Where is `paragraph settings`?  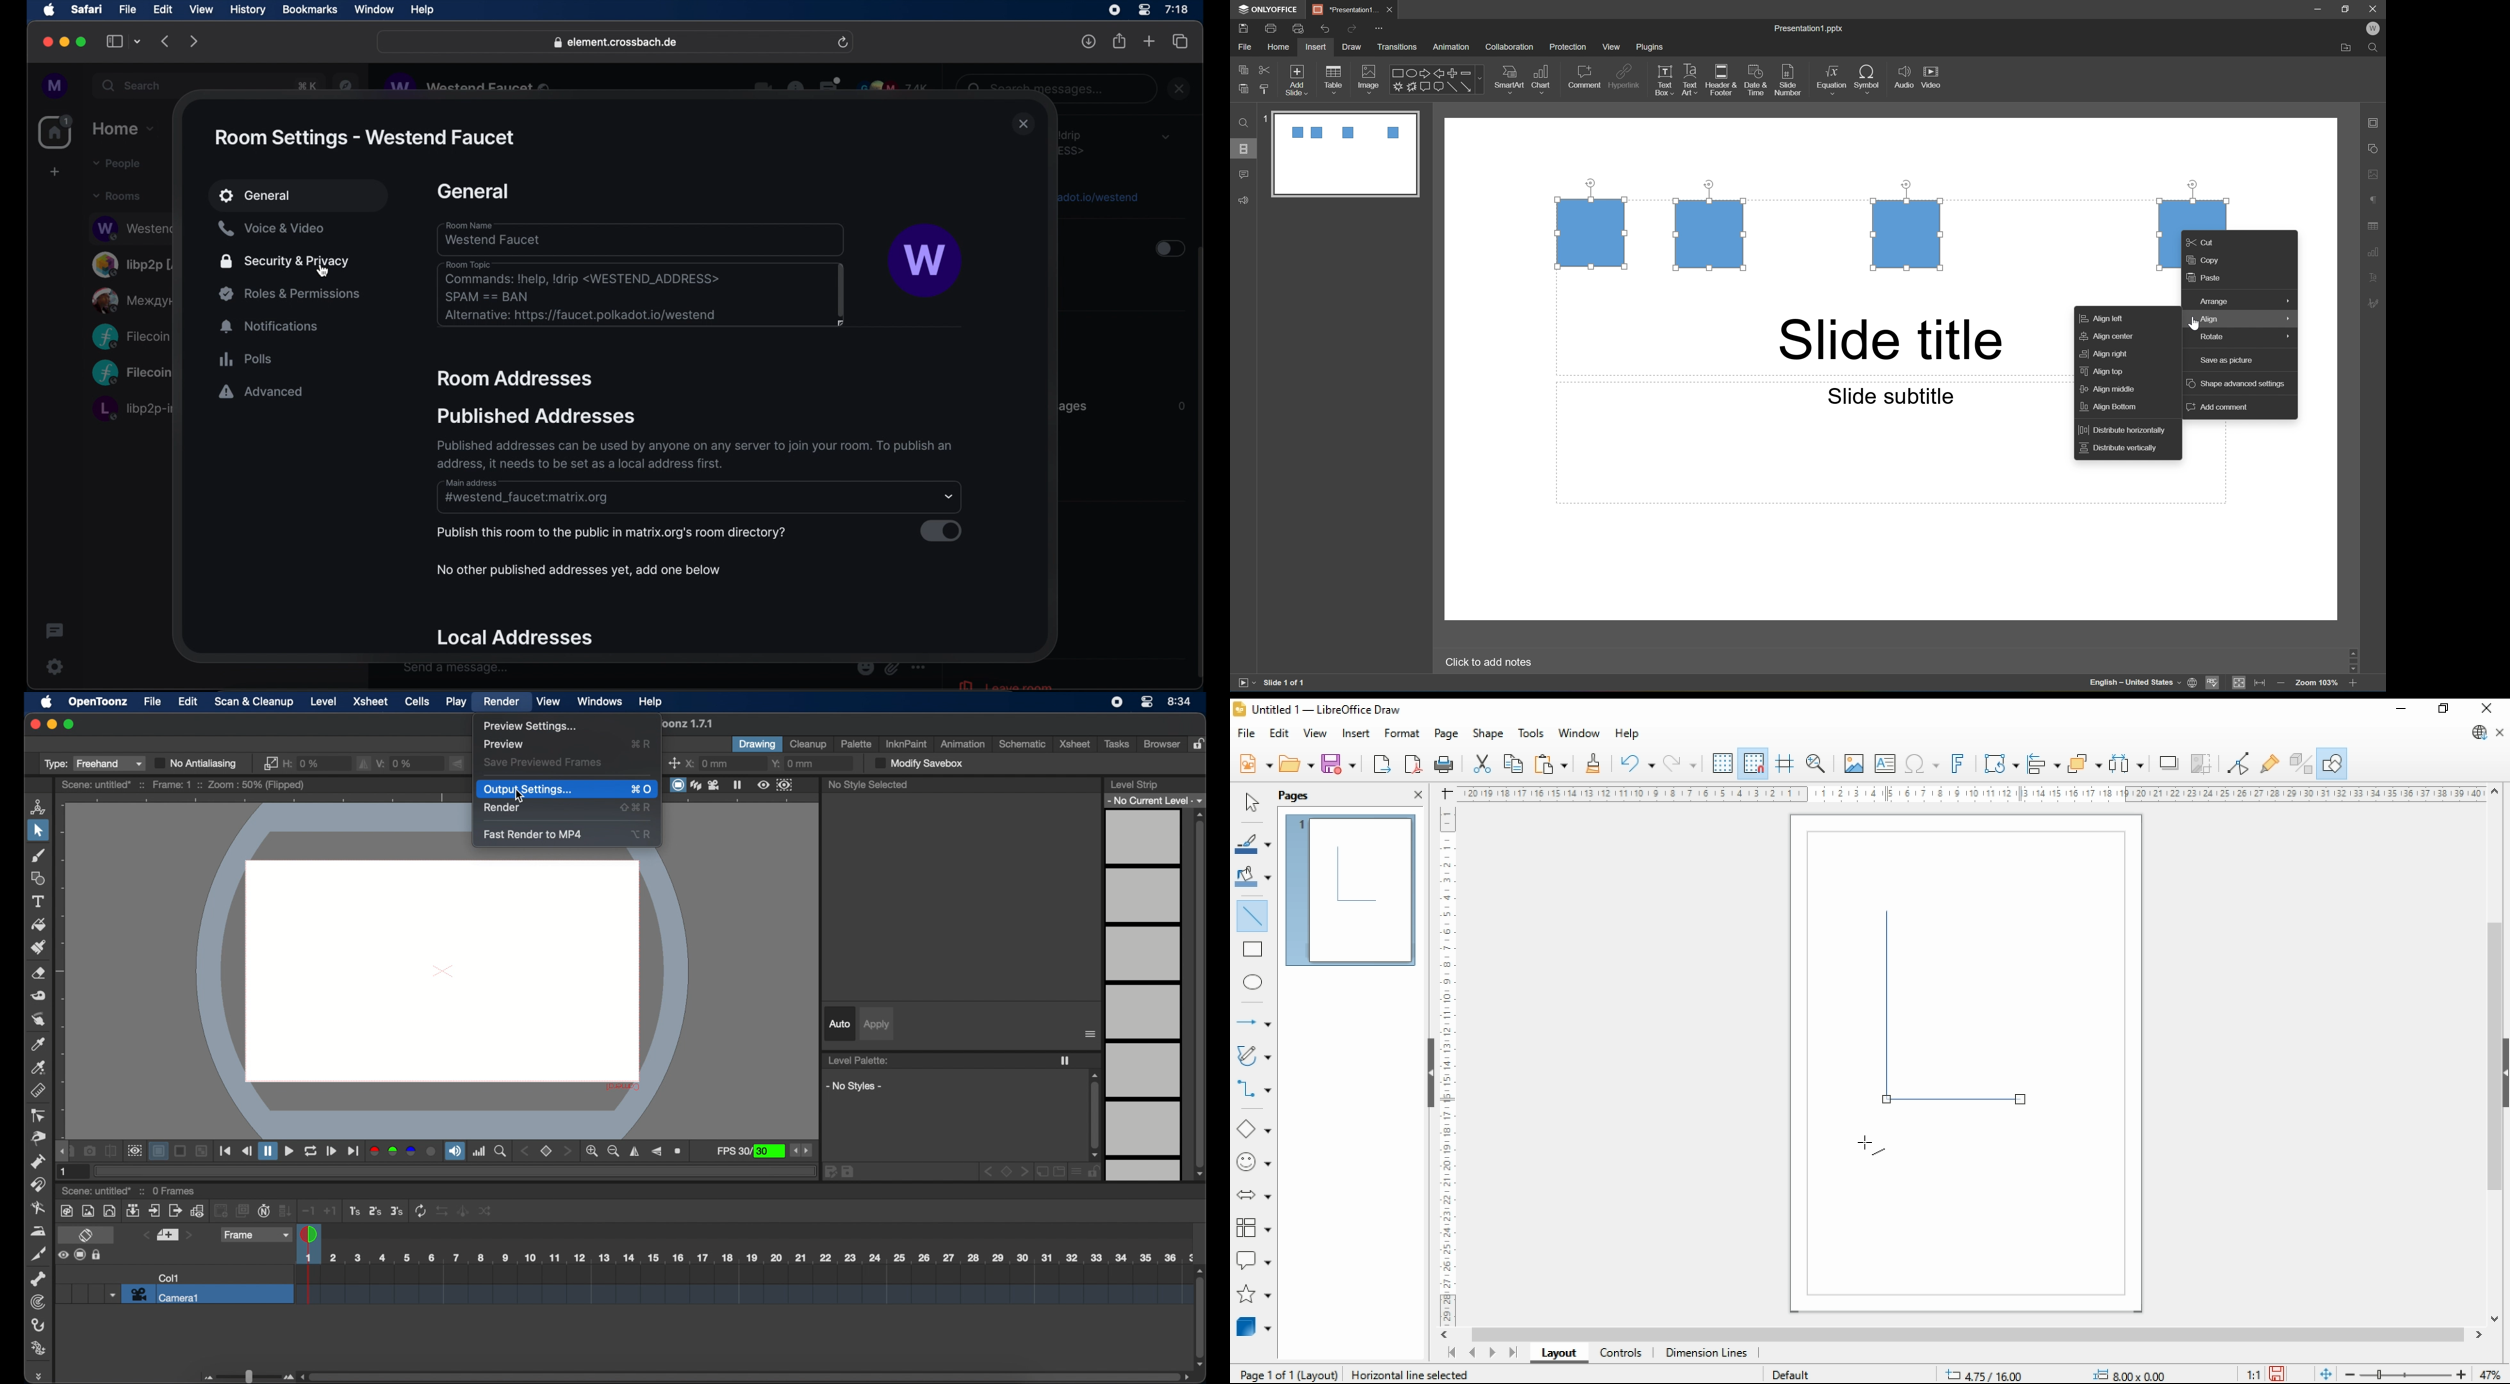 paragraph settings is located at coordinates (2377, 199).